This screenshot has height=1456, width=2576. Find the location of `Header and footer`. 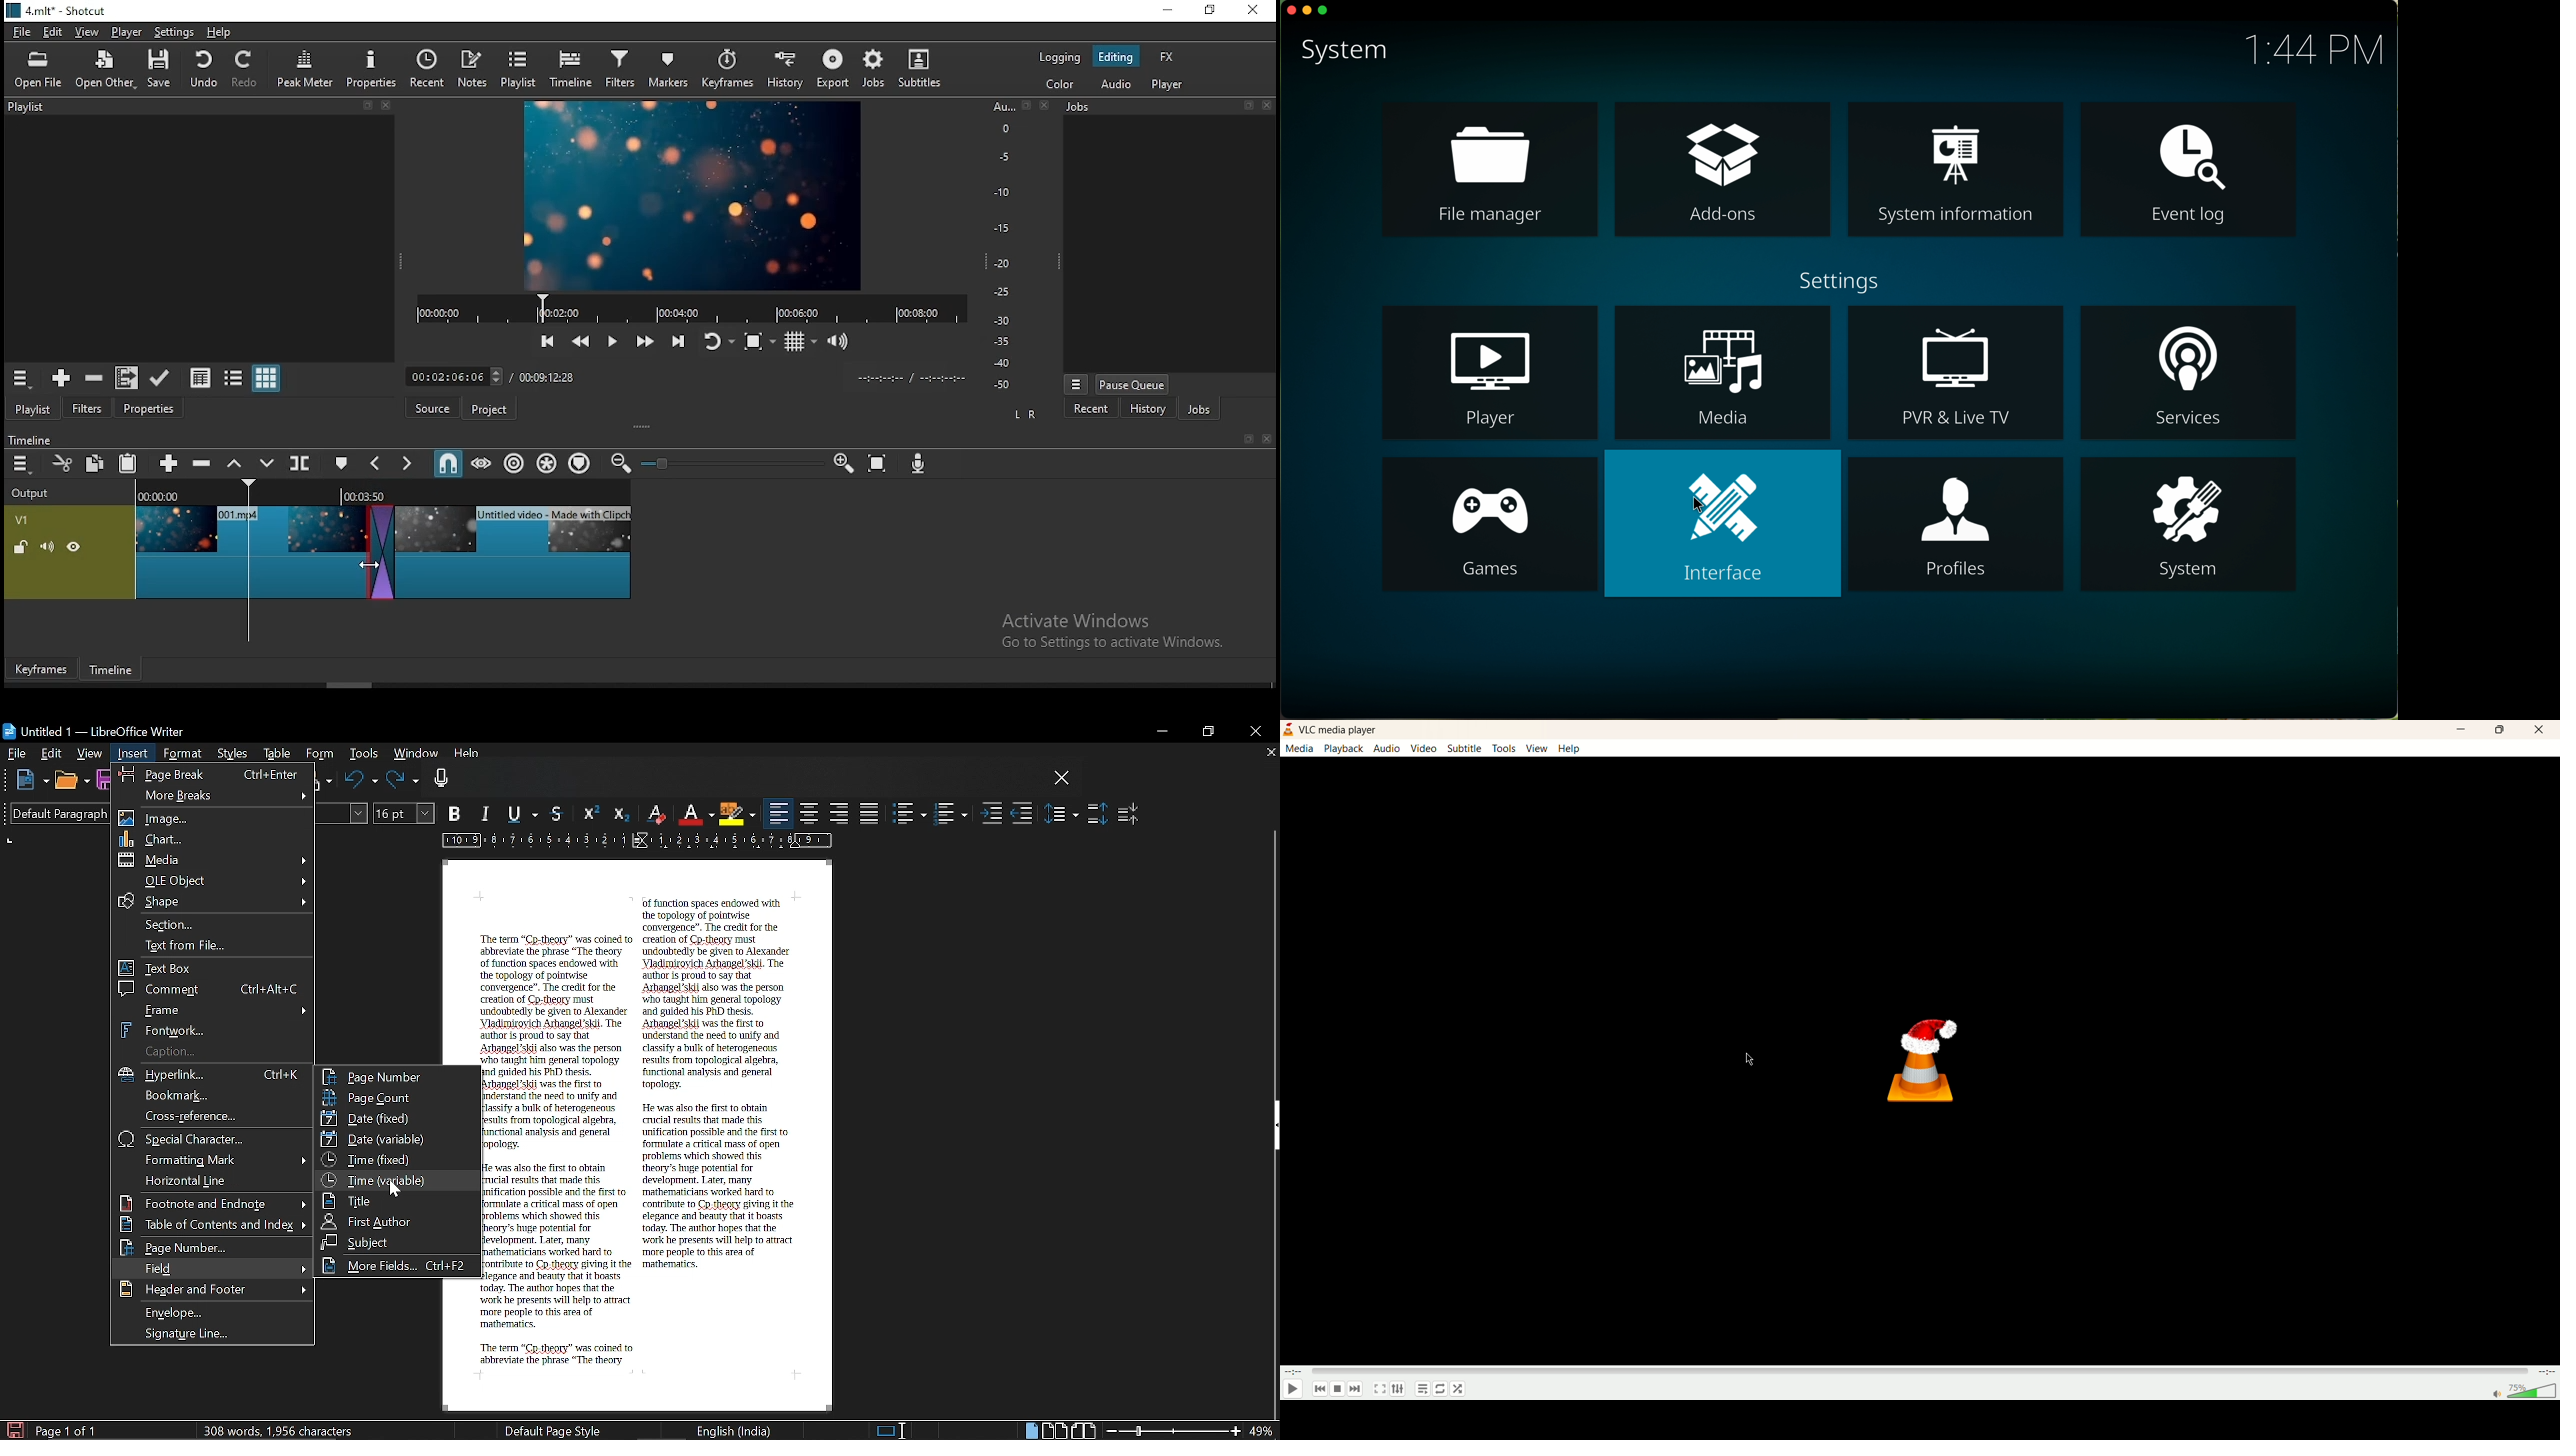

Header and footer is located at coordinates (211, 1290).